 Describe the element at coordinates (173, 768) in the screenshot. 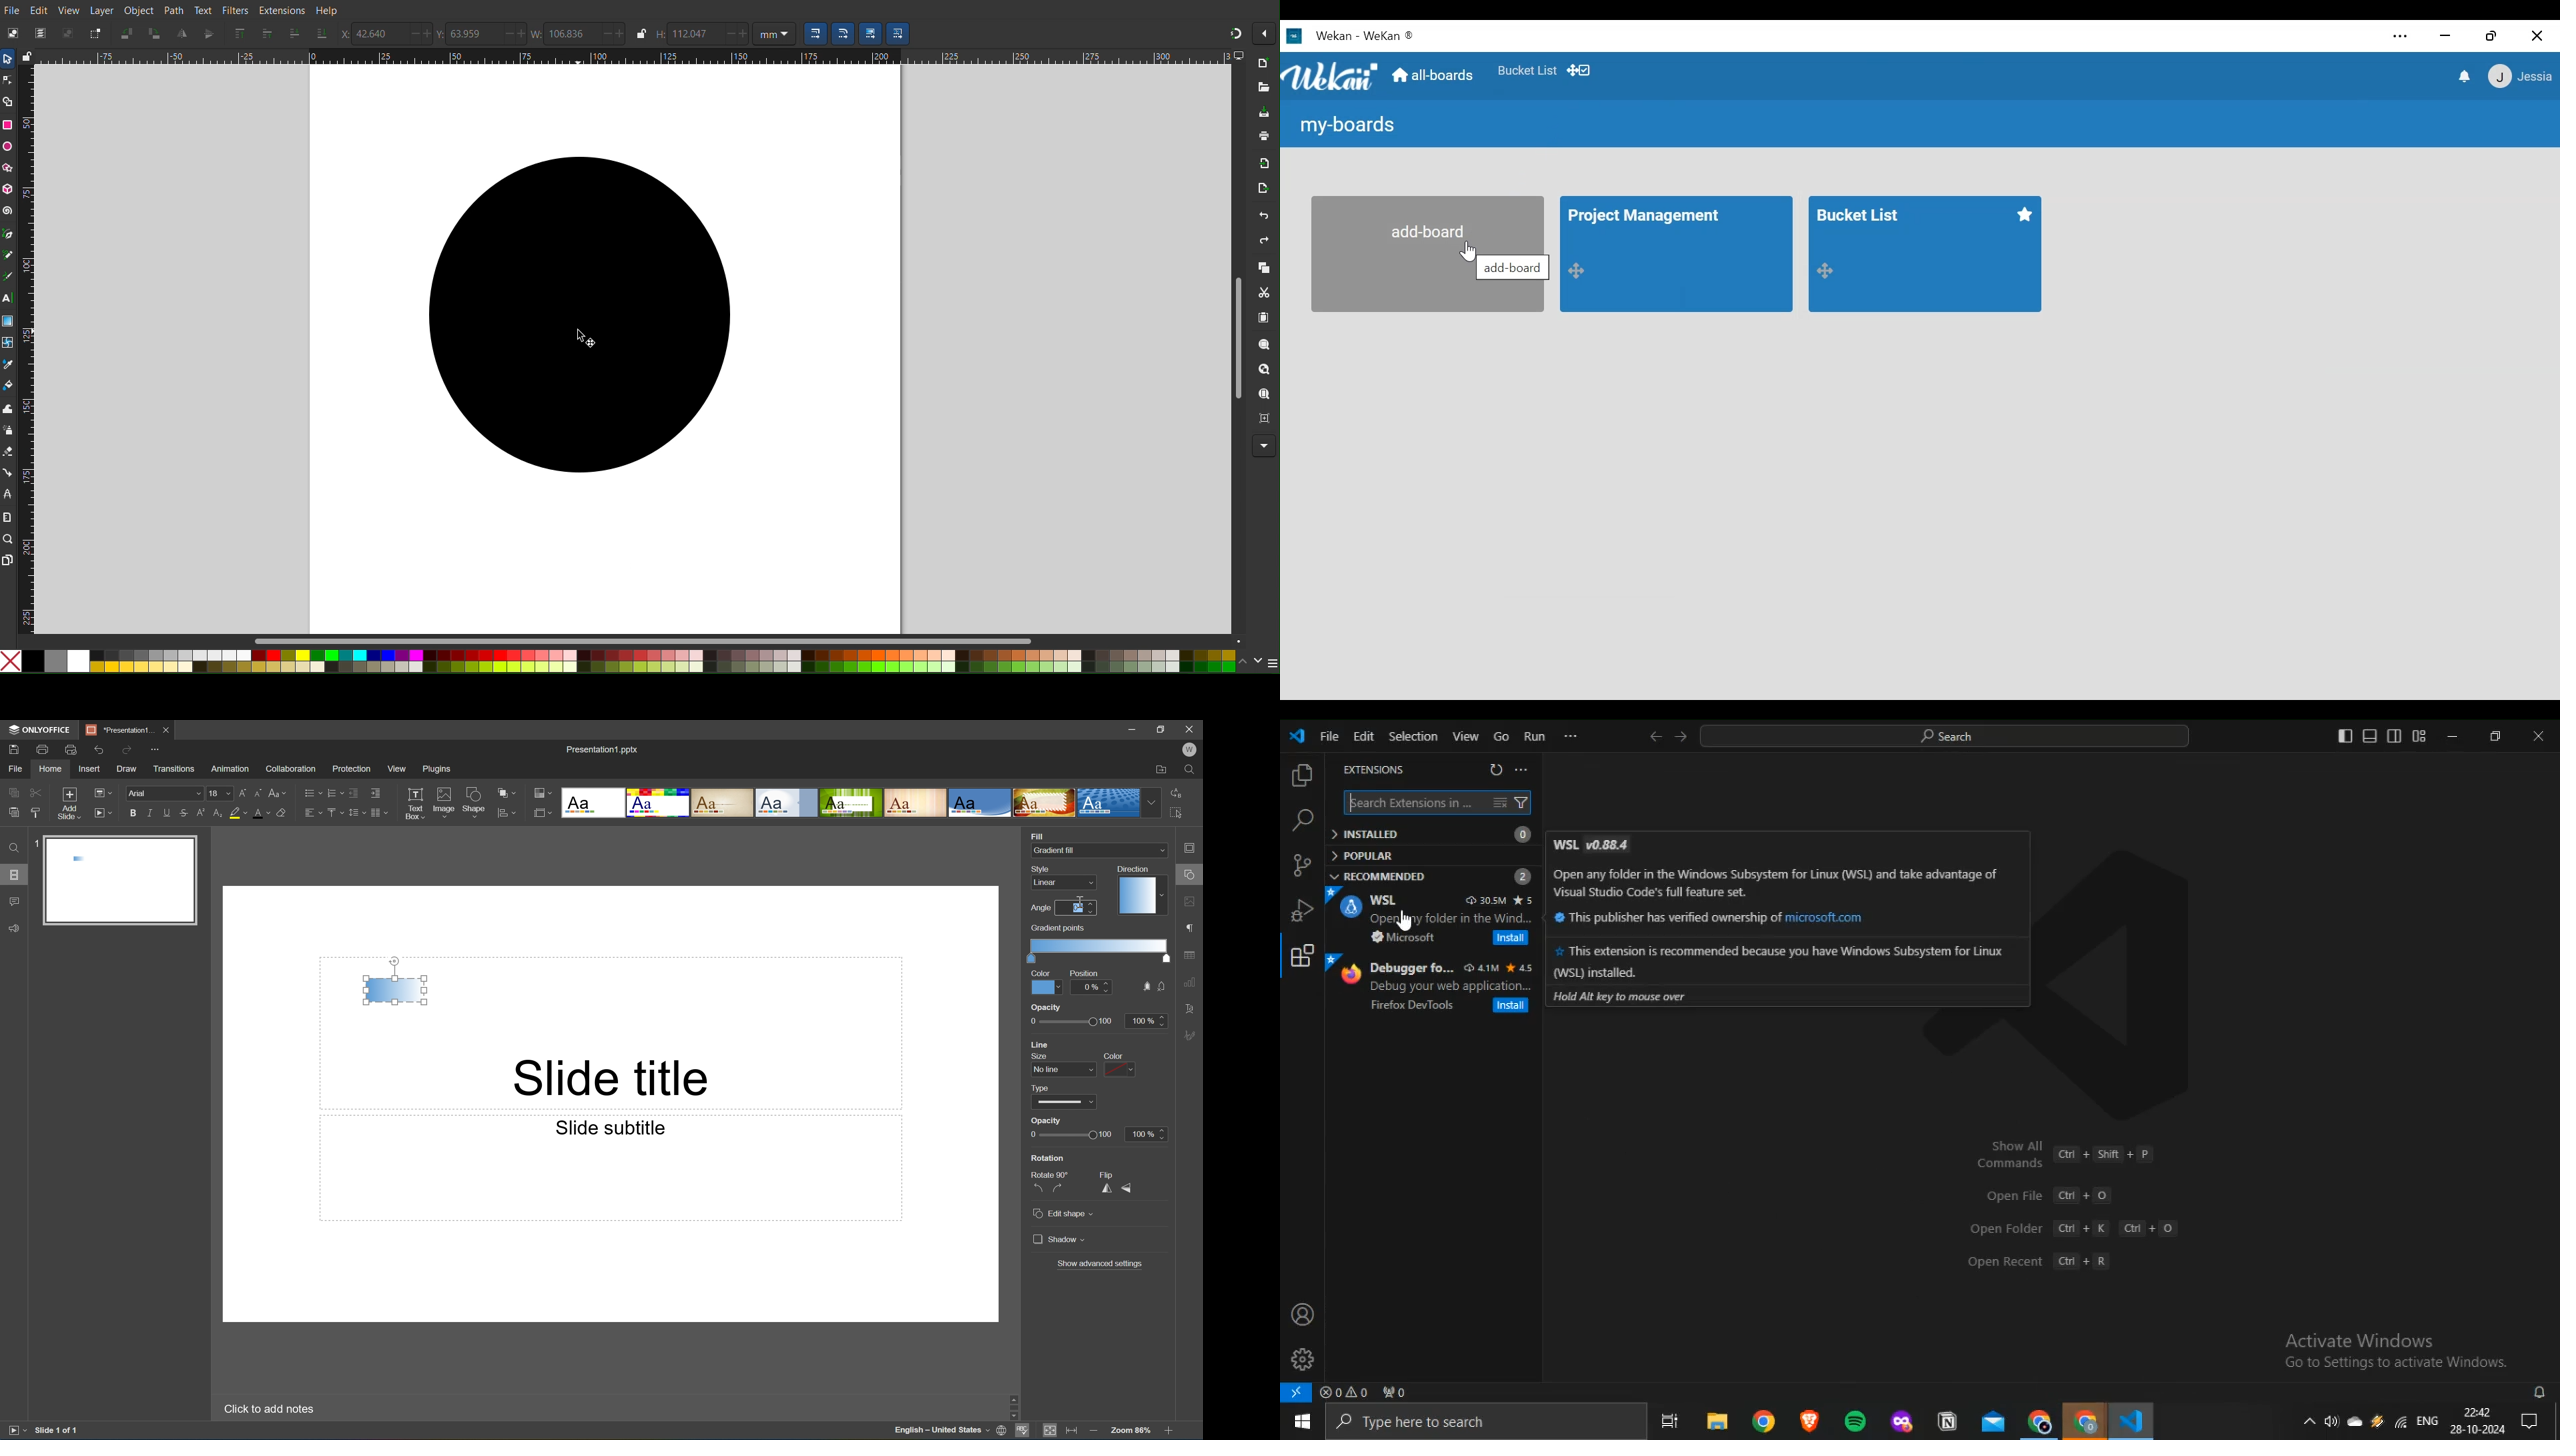

I see `Transitions` at that location.